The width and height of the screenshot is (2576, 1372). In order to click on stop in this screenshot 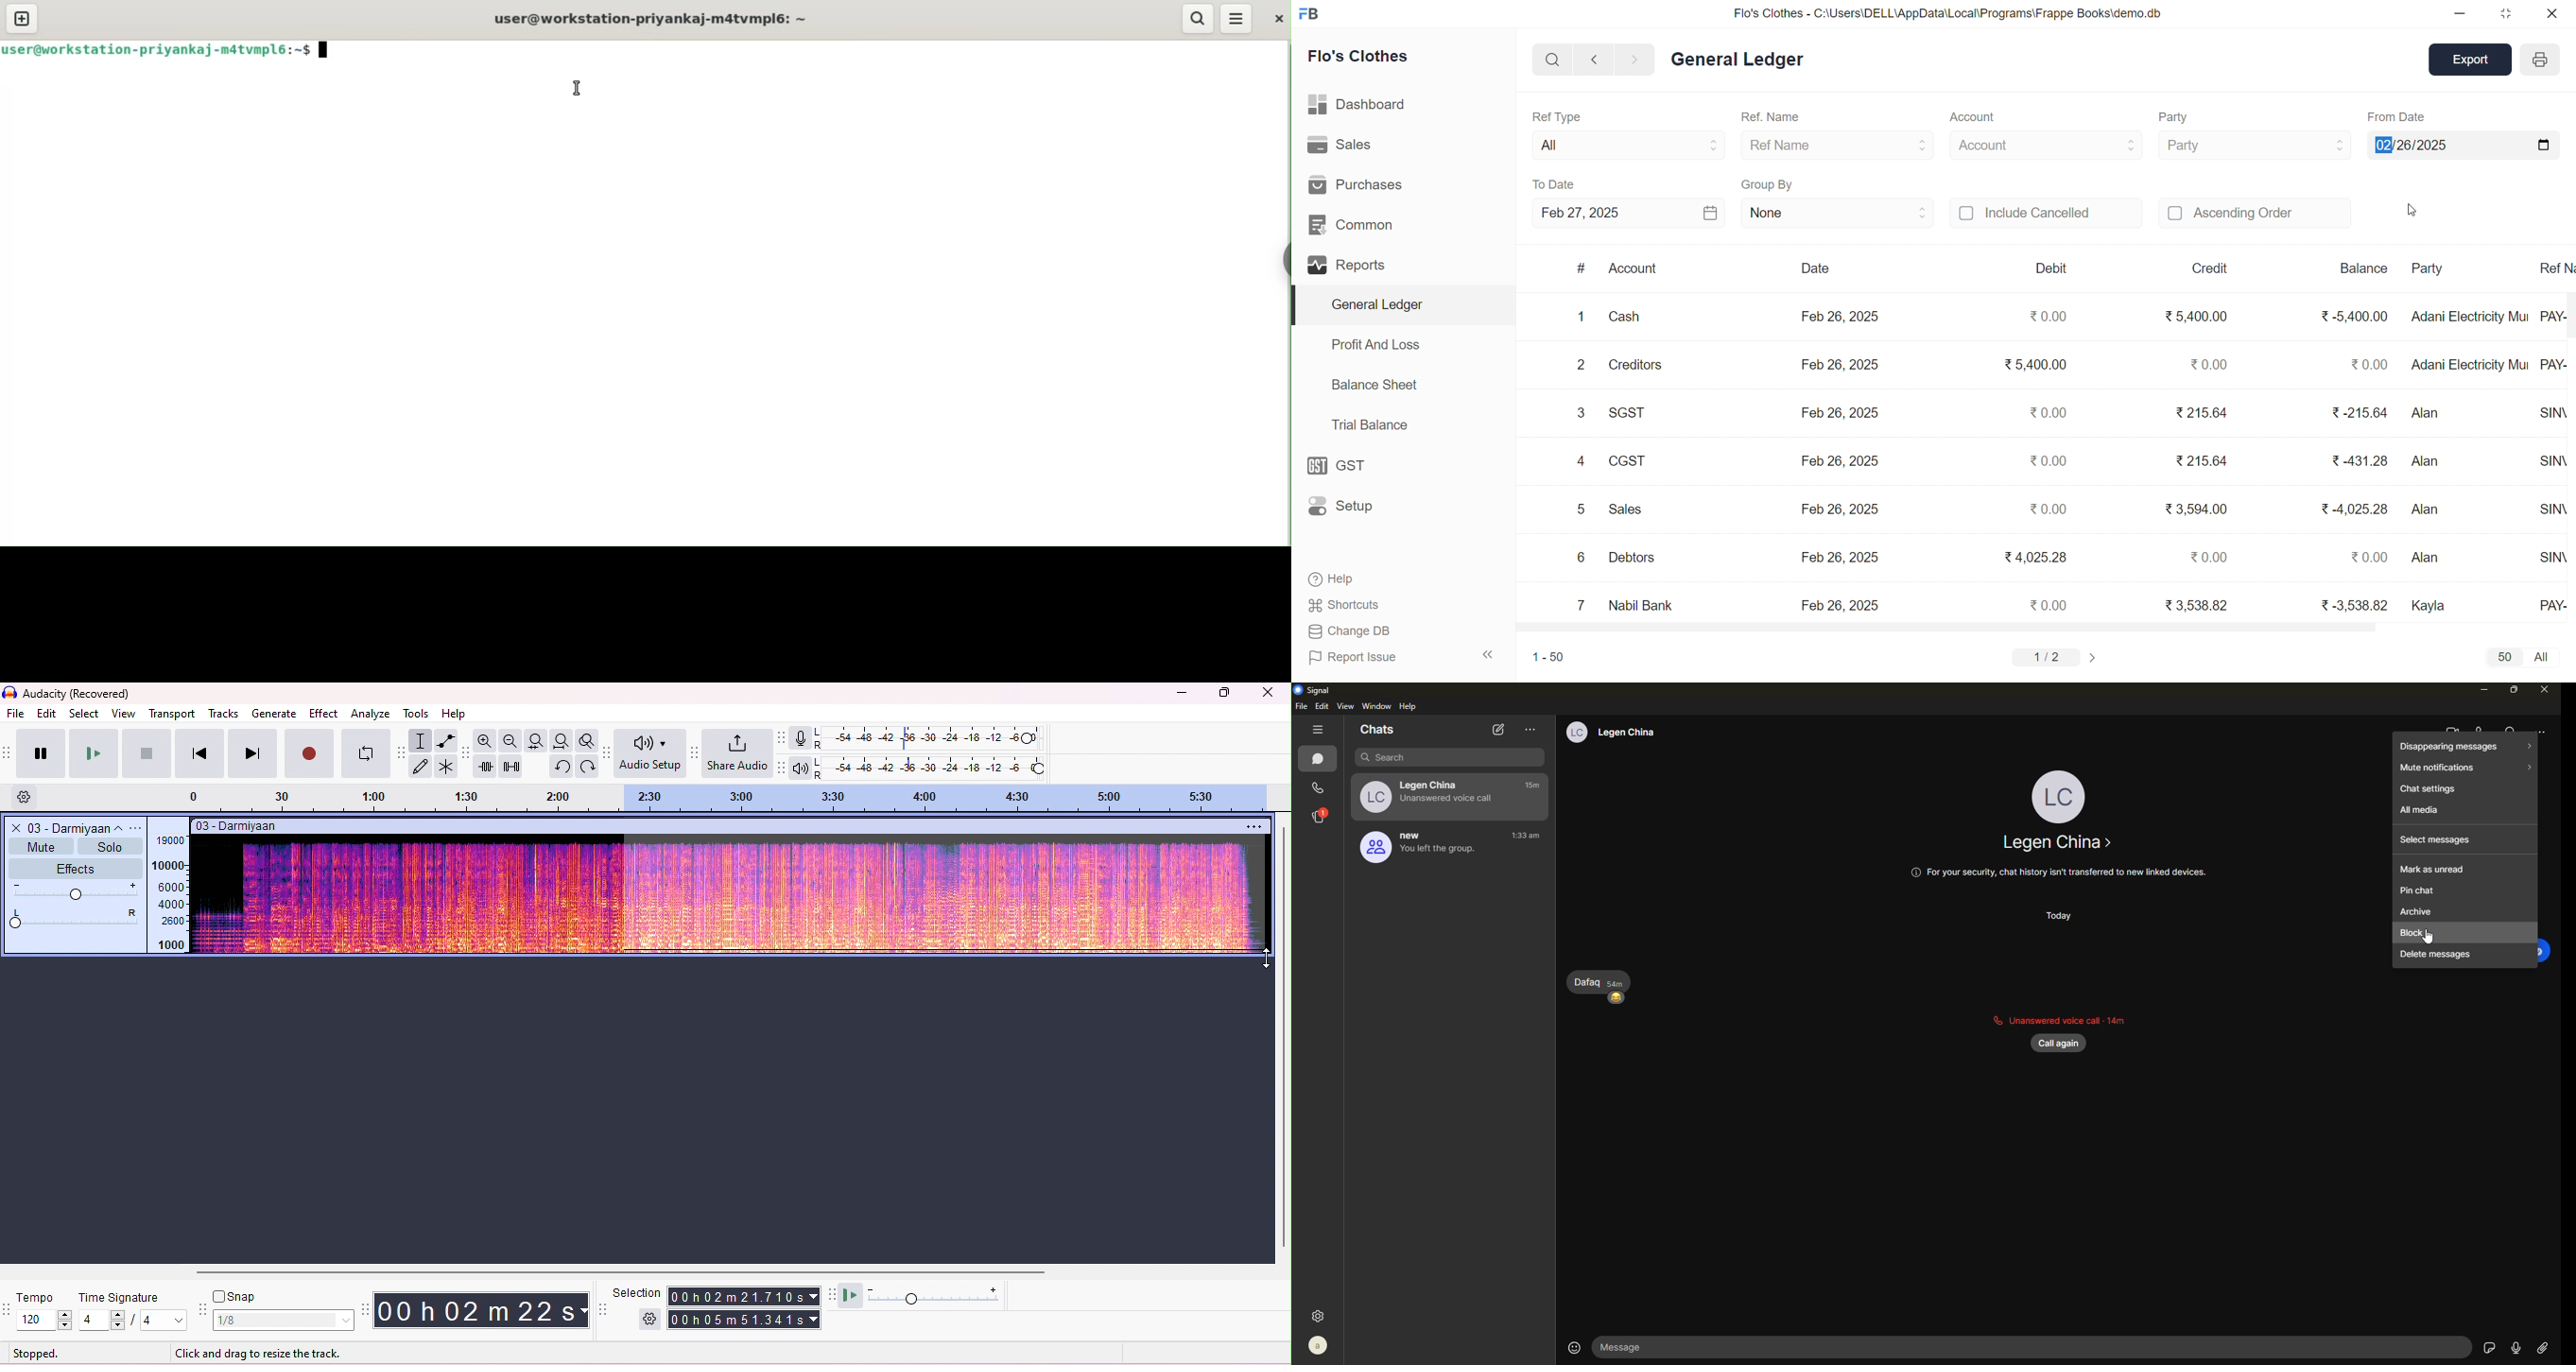, I will do `click(147, 752)`.